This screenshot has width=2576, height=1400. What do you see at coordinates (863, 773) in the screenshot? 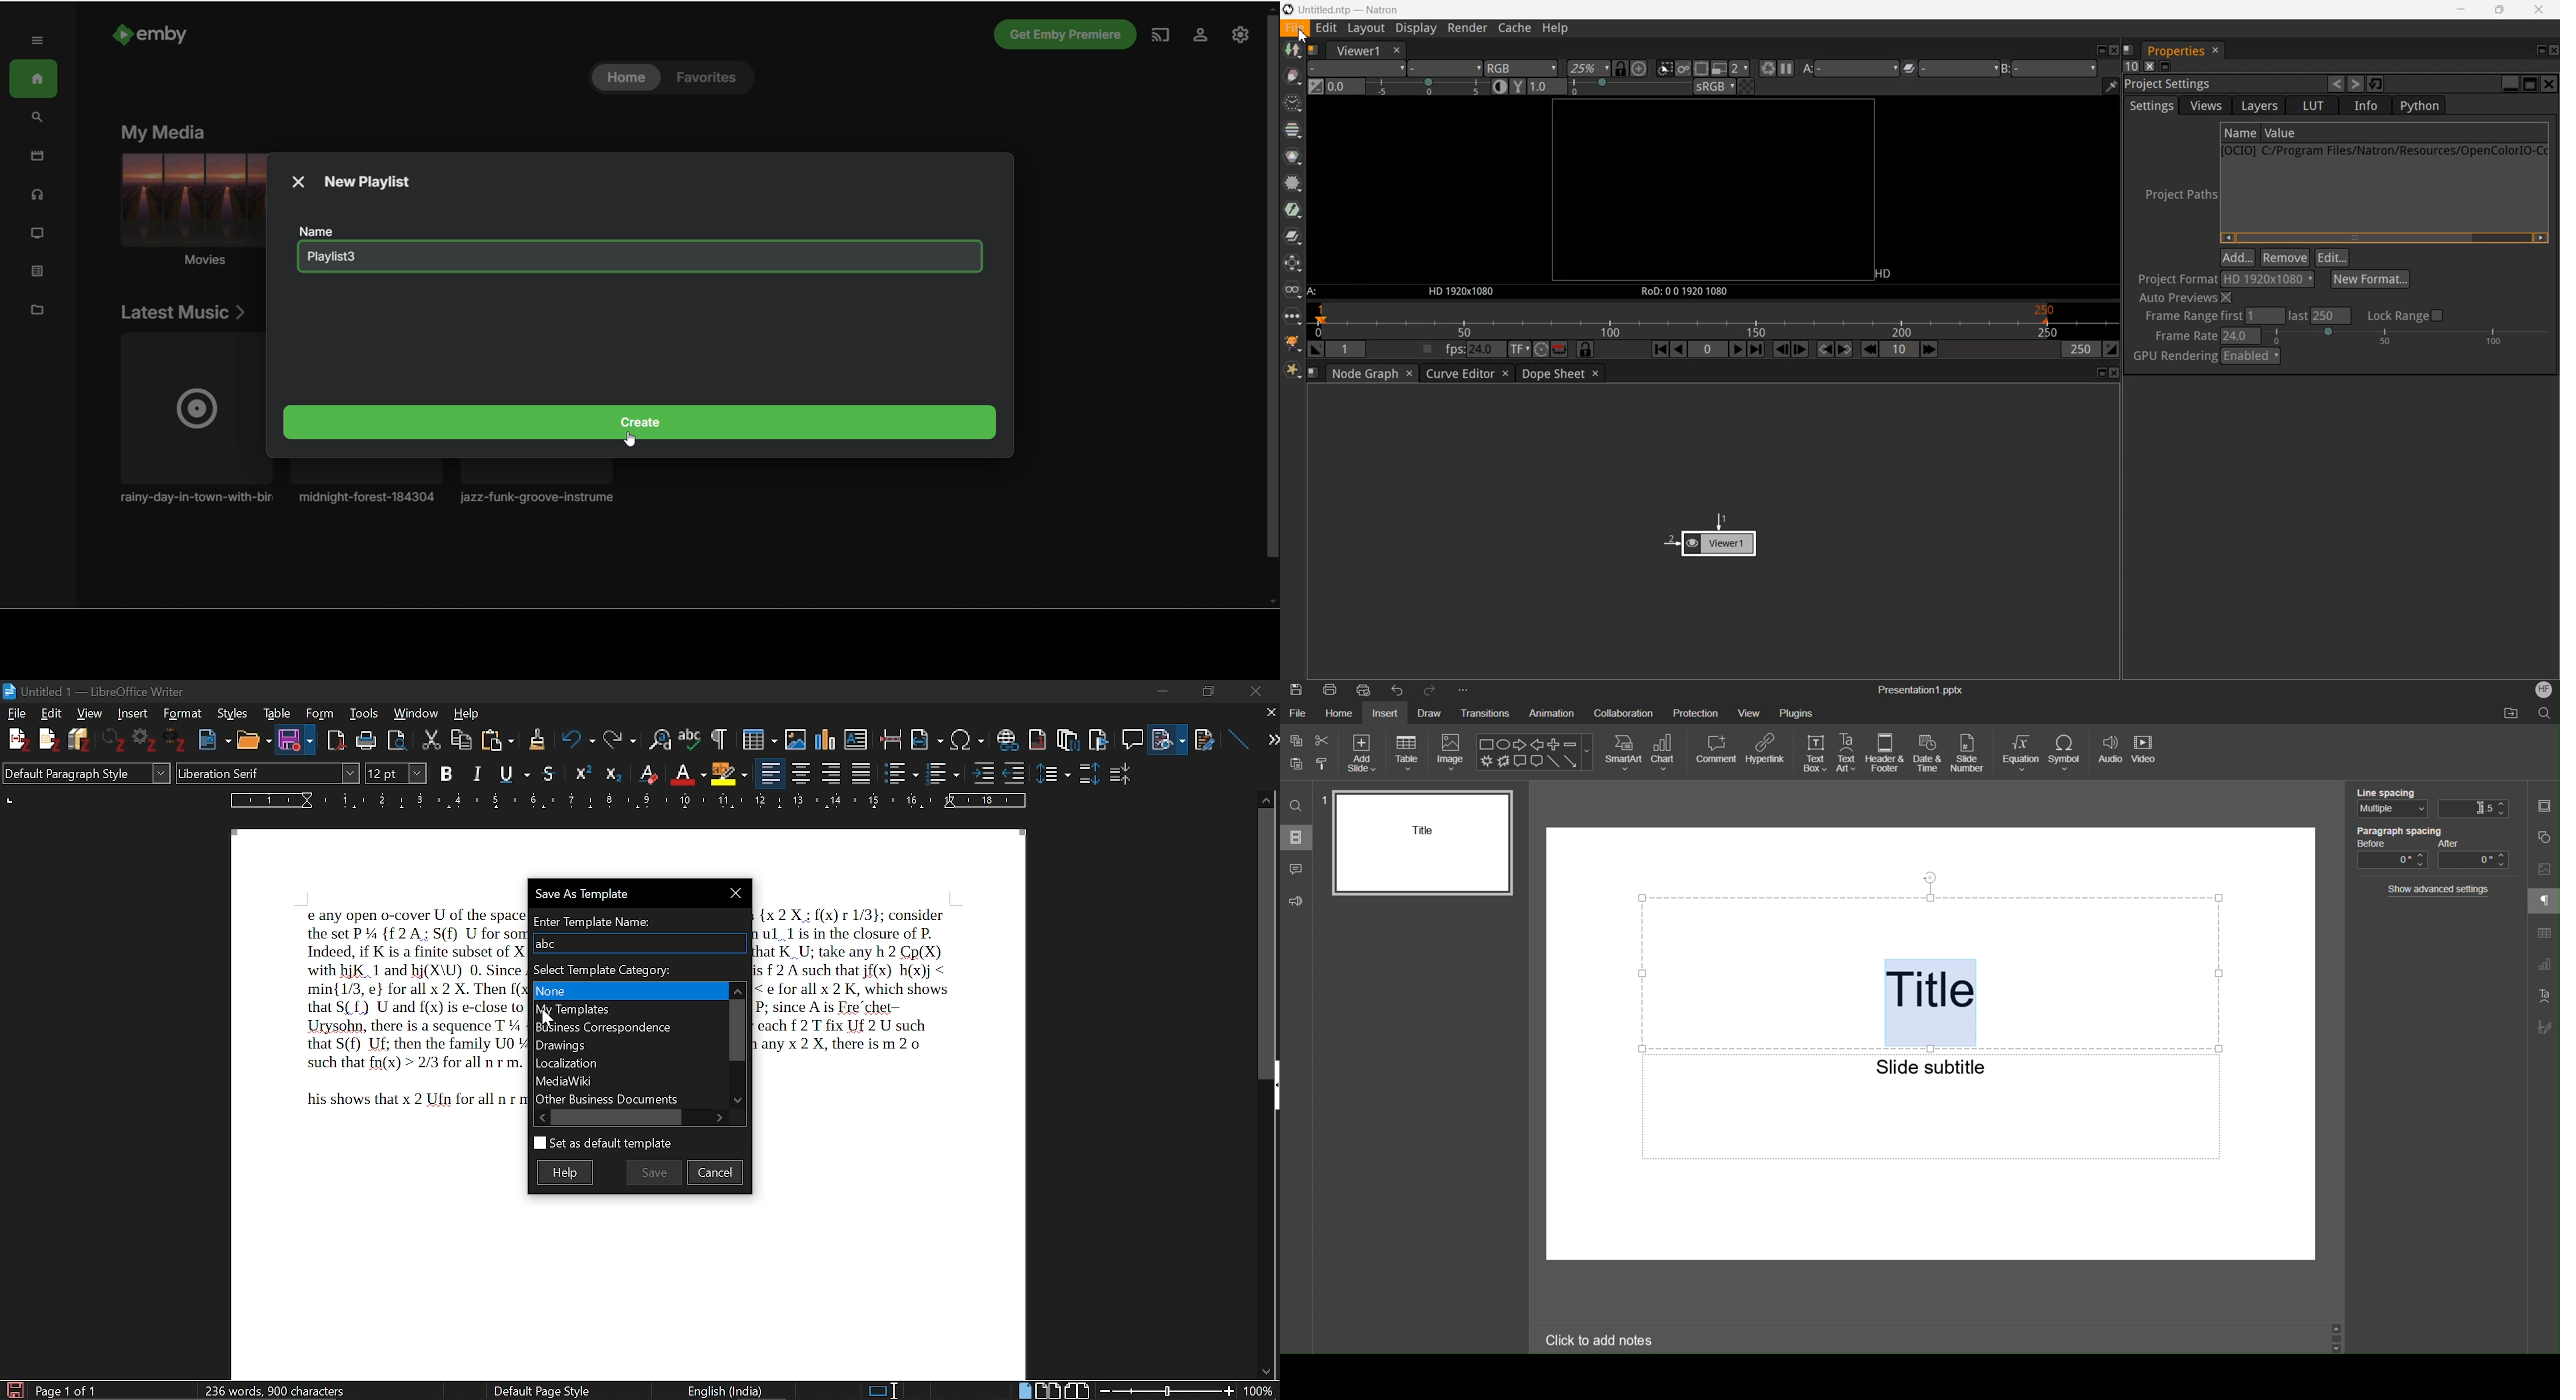
I see `justified` at bounding box center [863, 773].